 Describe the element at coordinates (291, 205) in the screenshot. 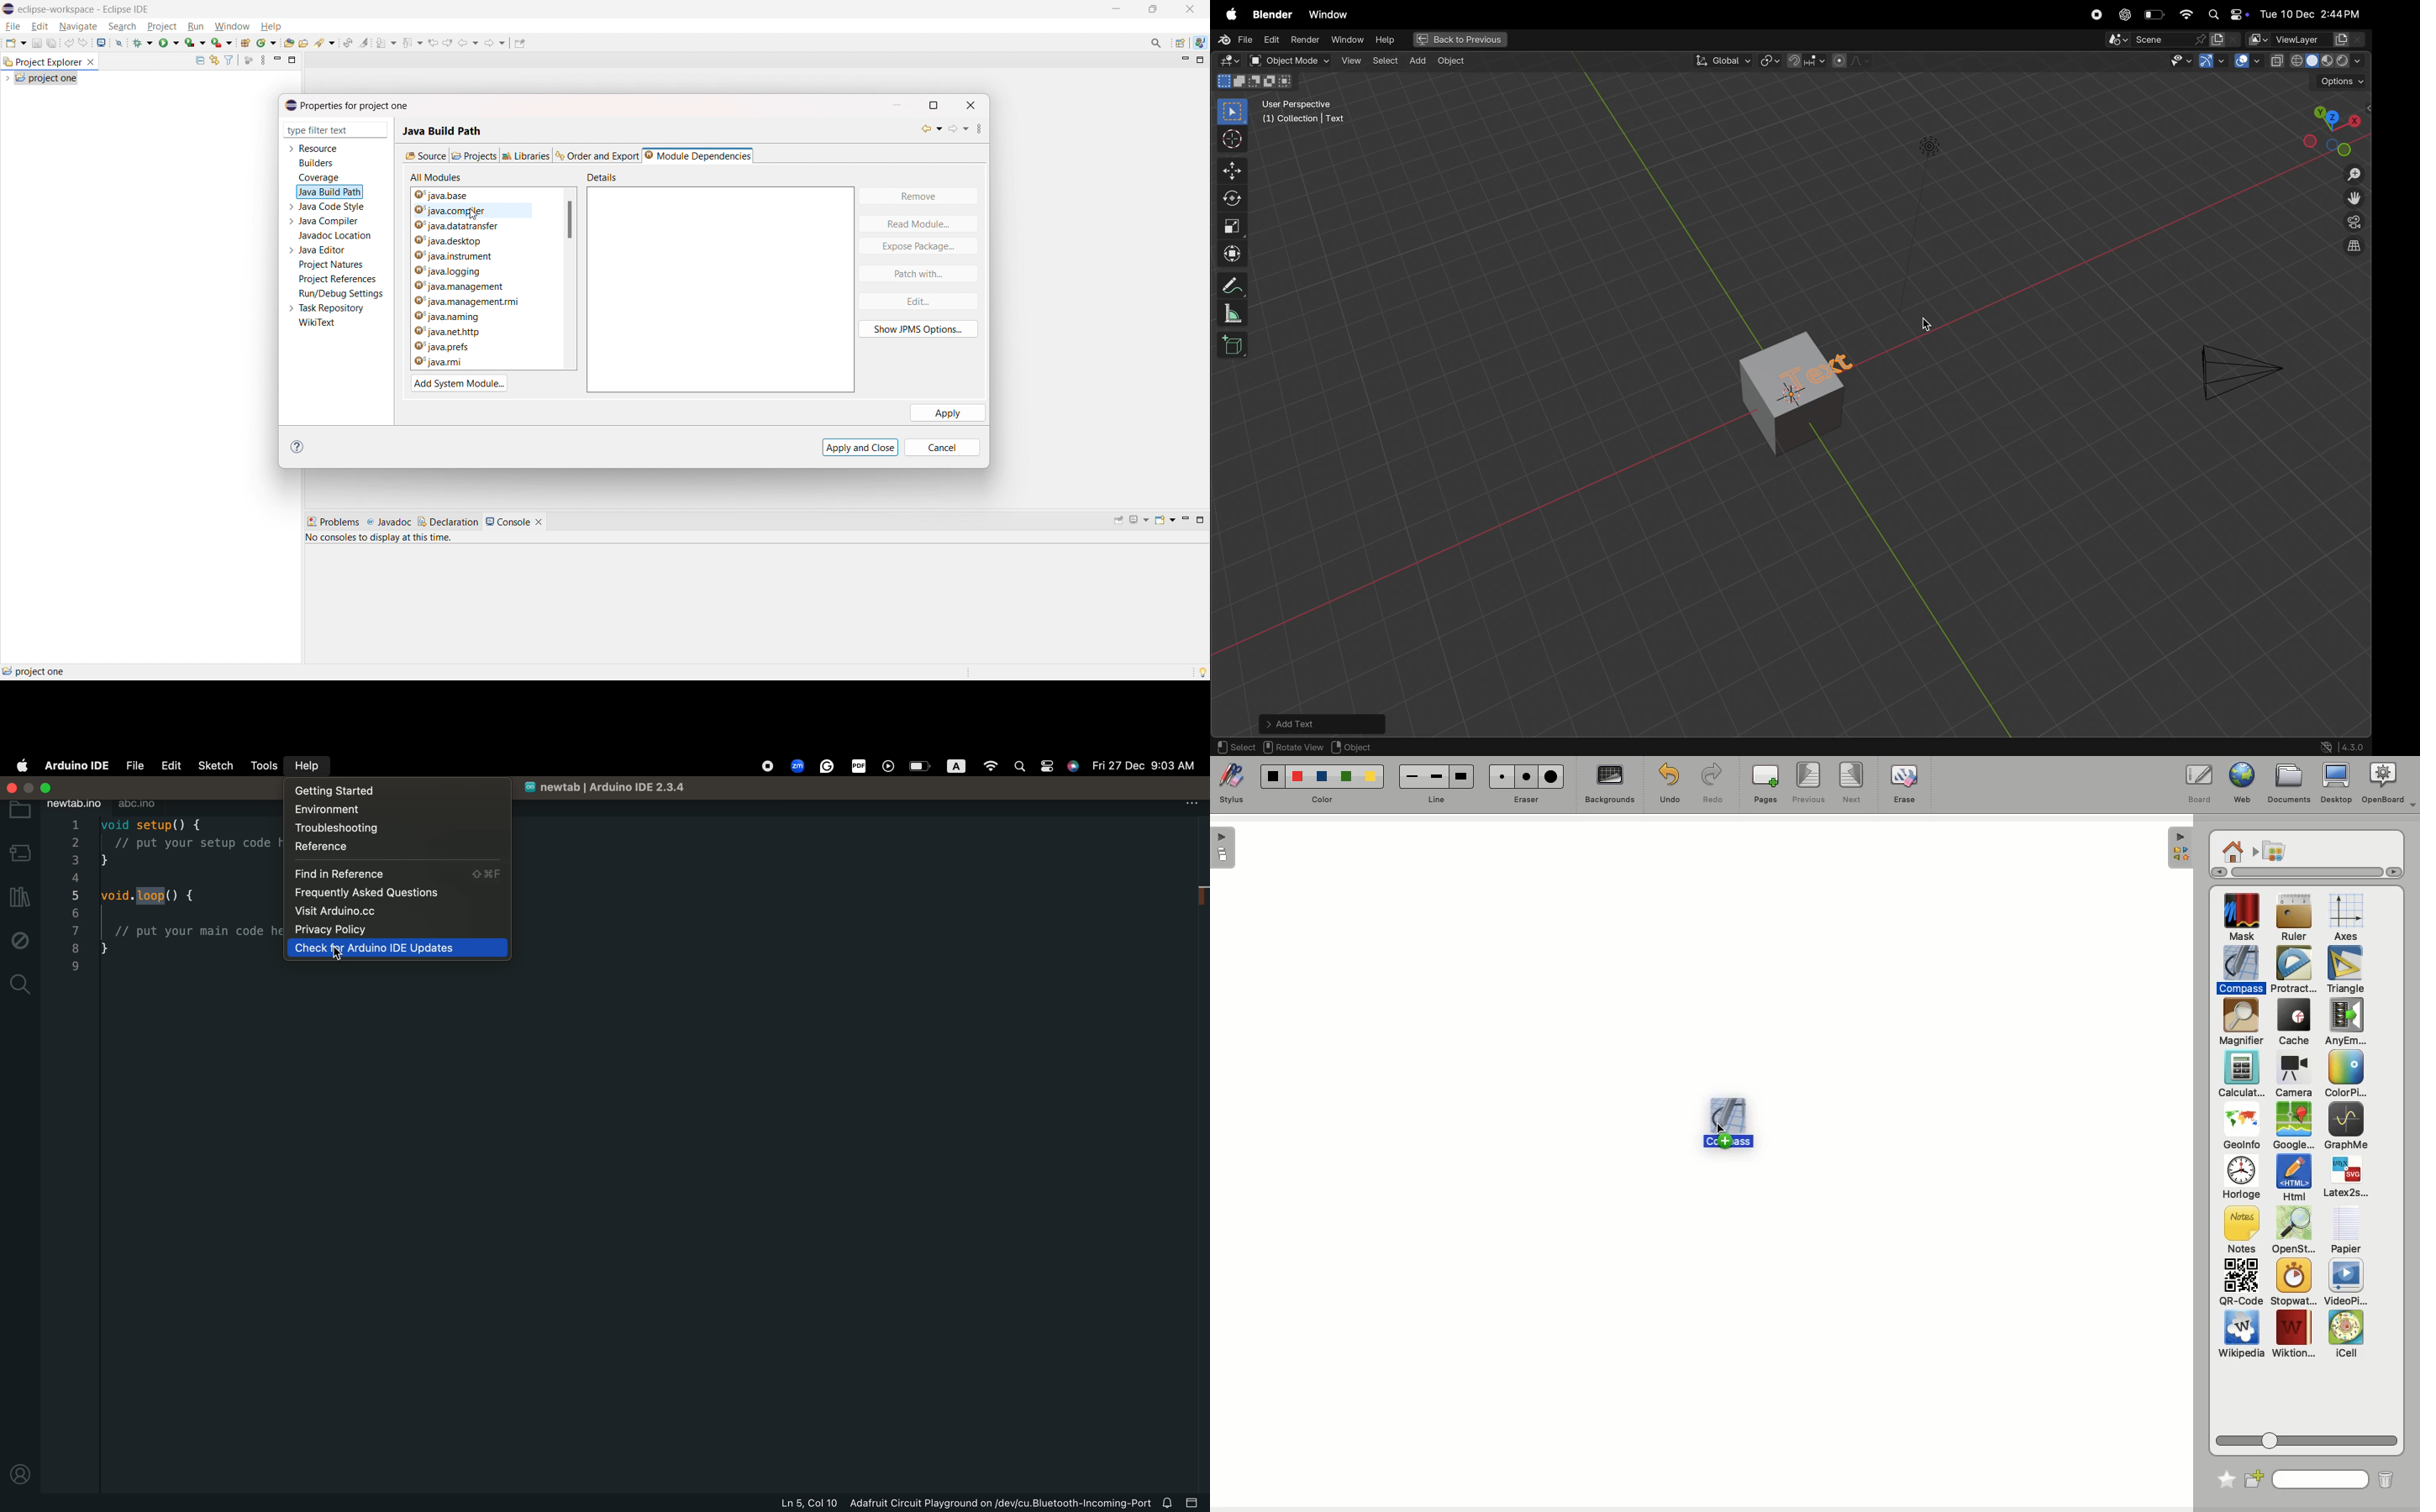

I see `expand java code style` at that location.